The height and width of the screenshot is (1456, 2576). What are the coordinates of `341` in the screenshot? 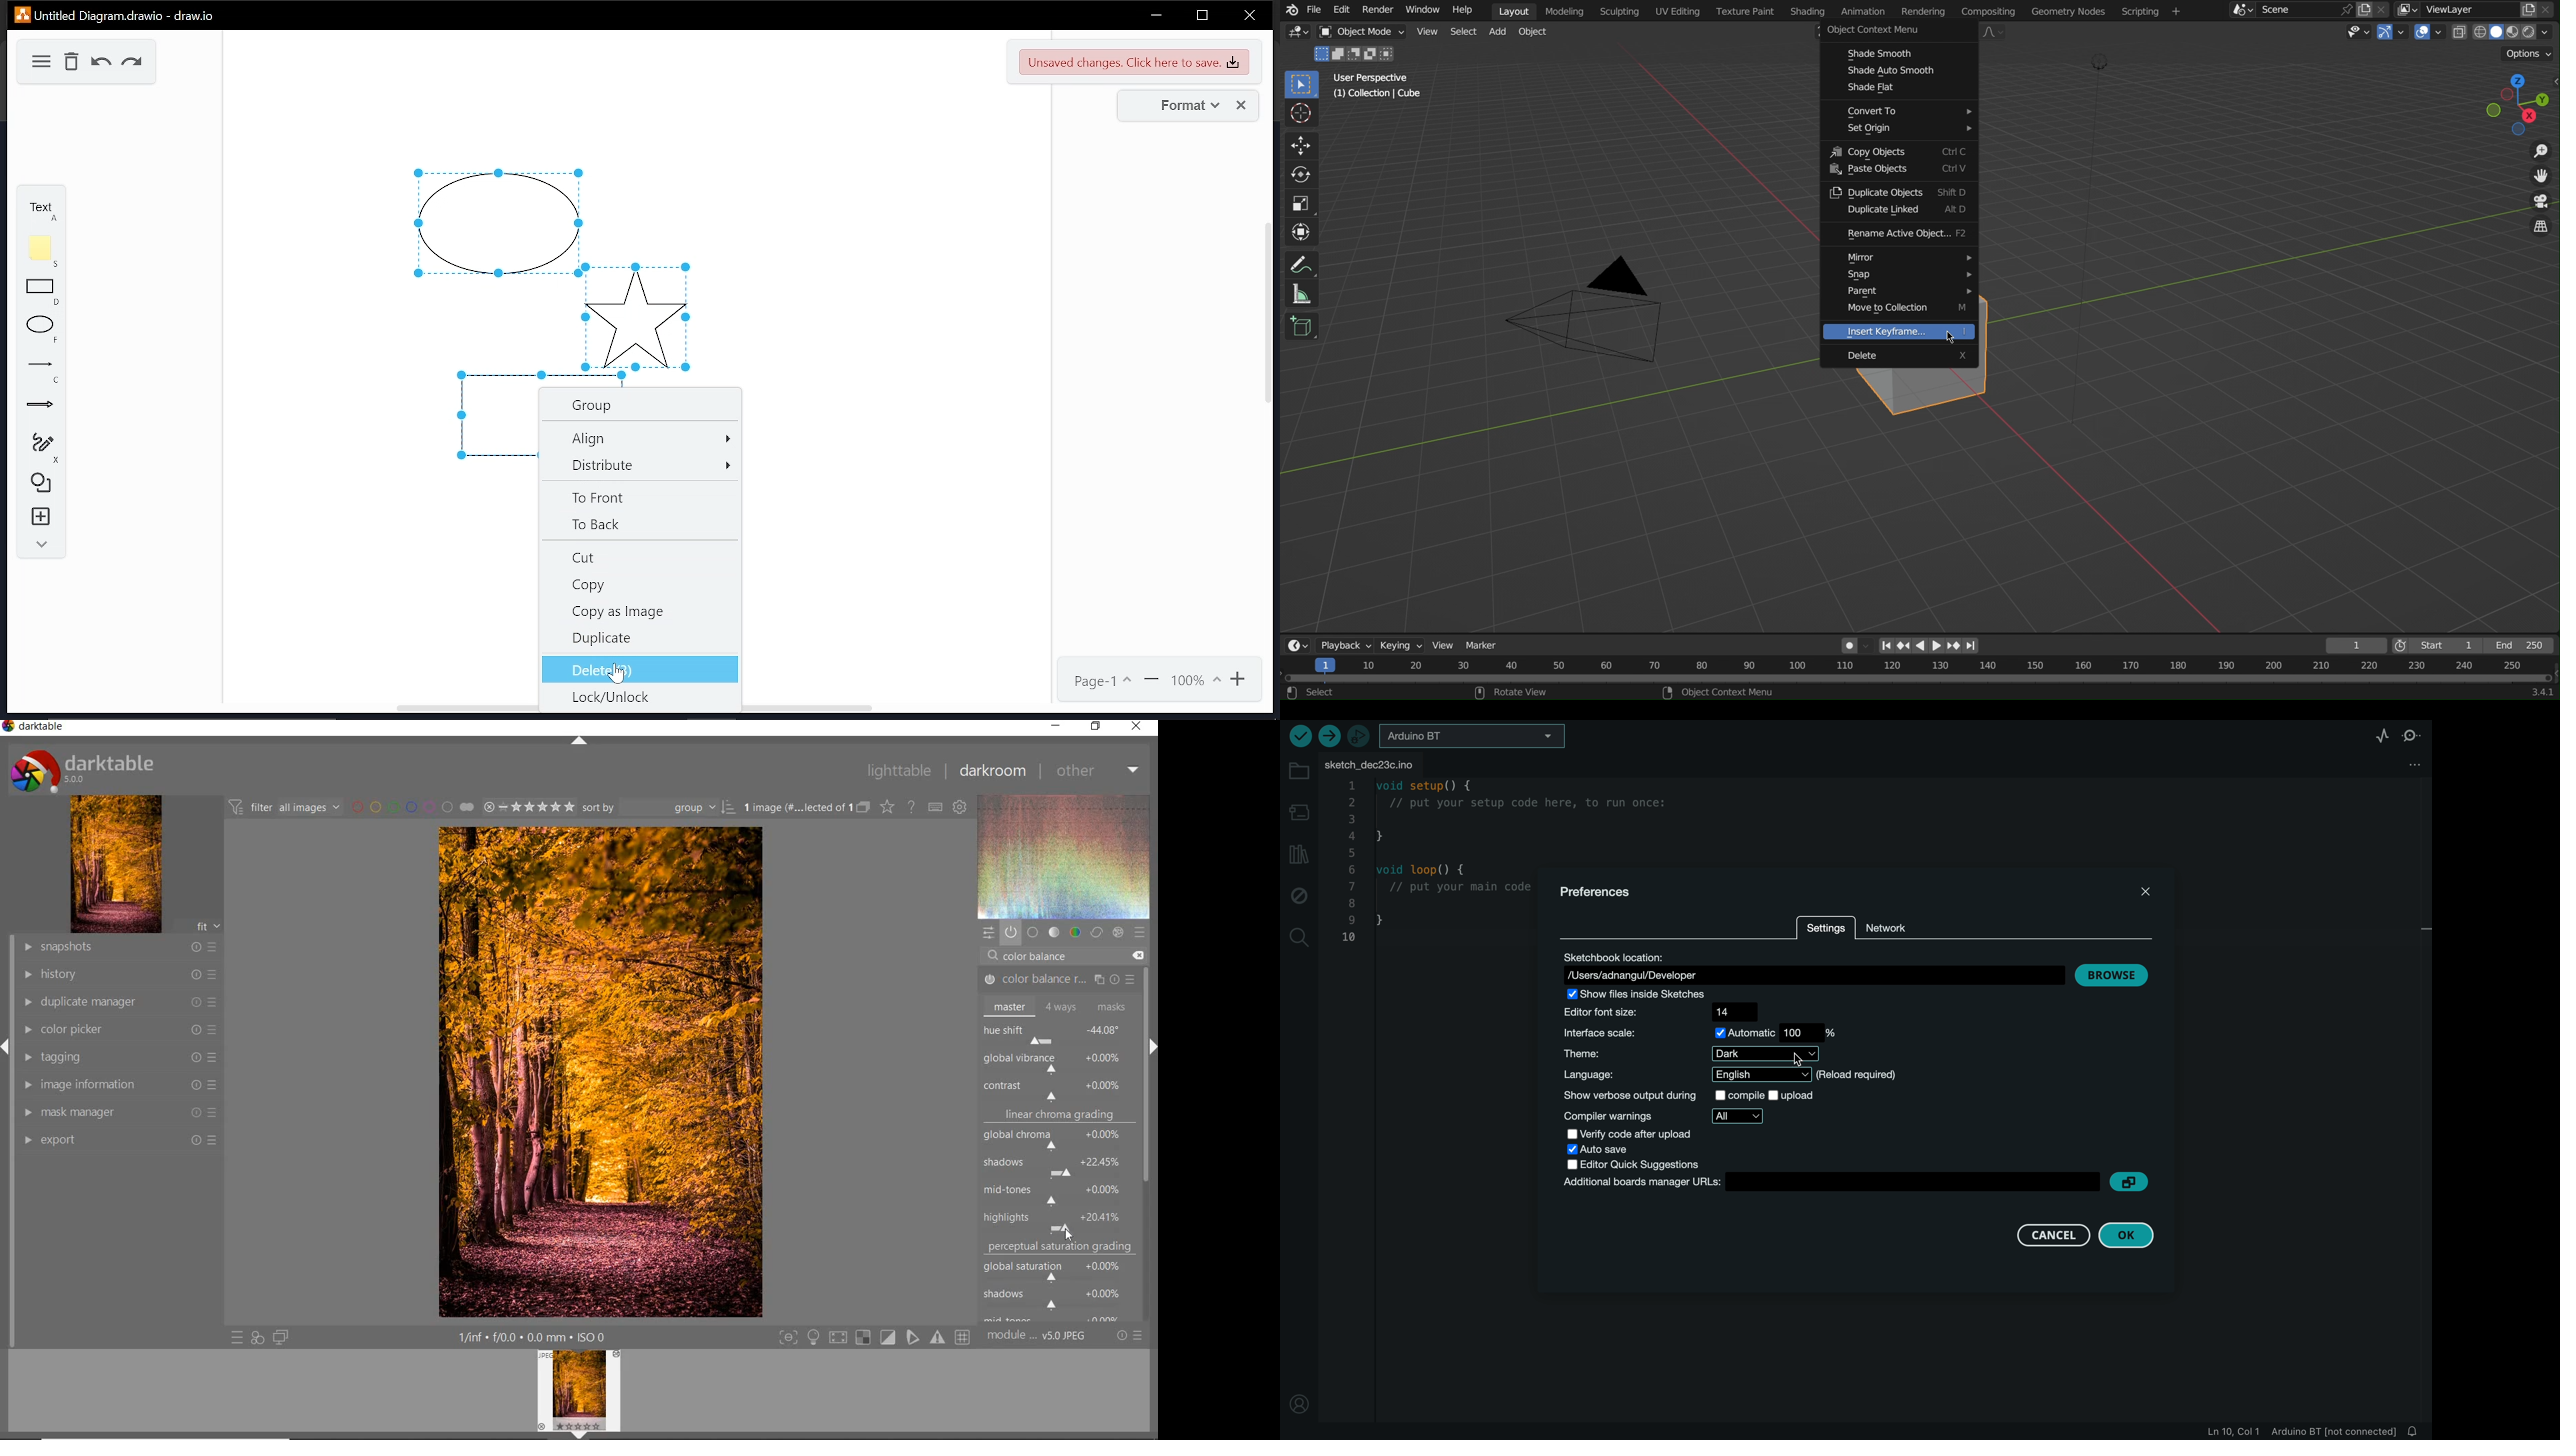 It's located at (2530, 693).